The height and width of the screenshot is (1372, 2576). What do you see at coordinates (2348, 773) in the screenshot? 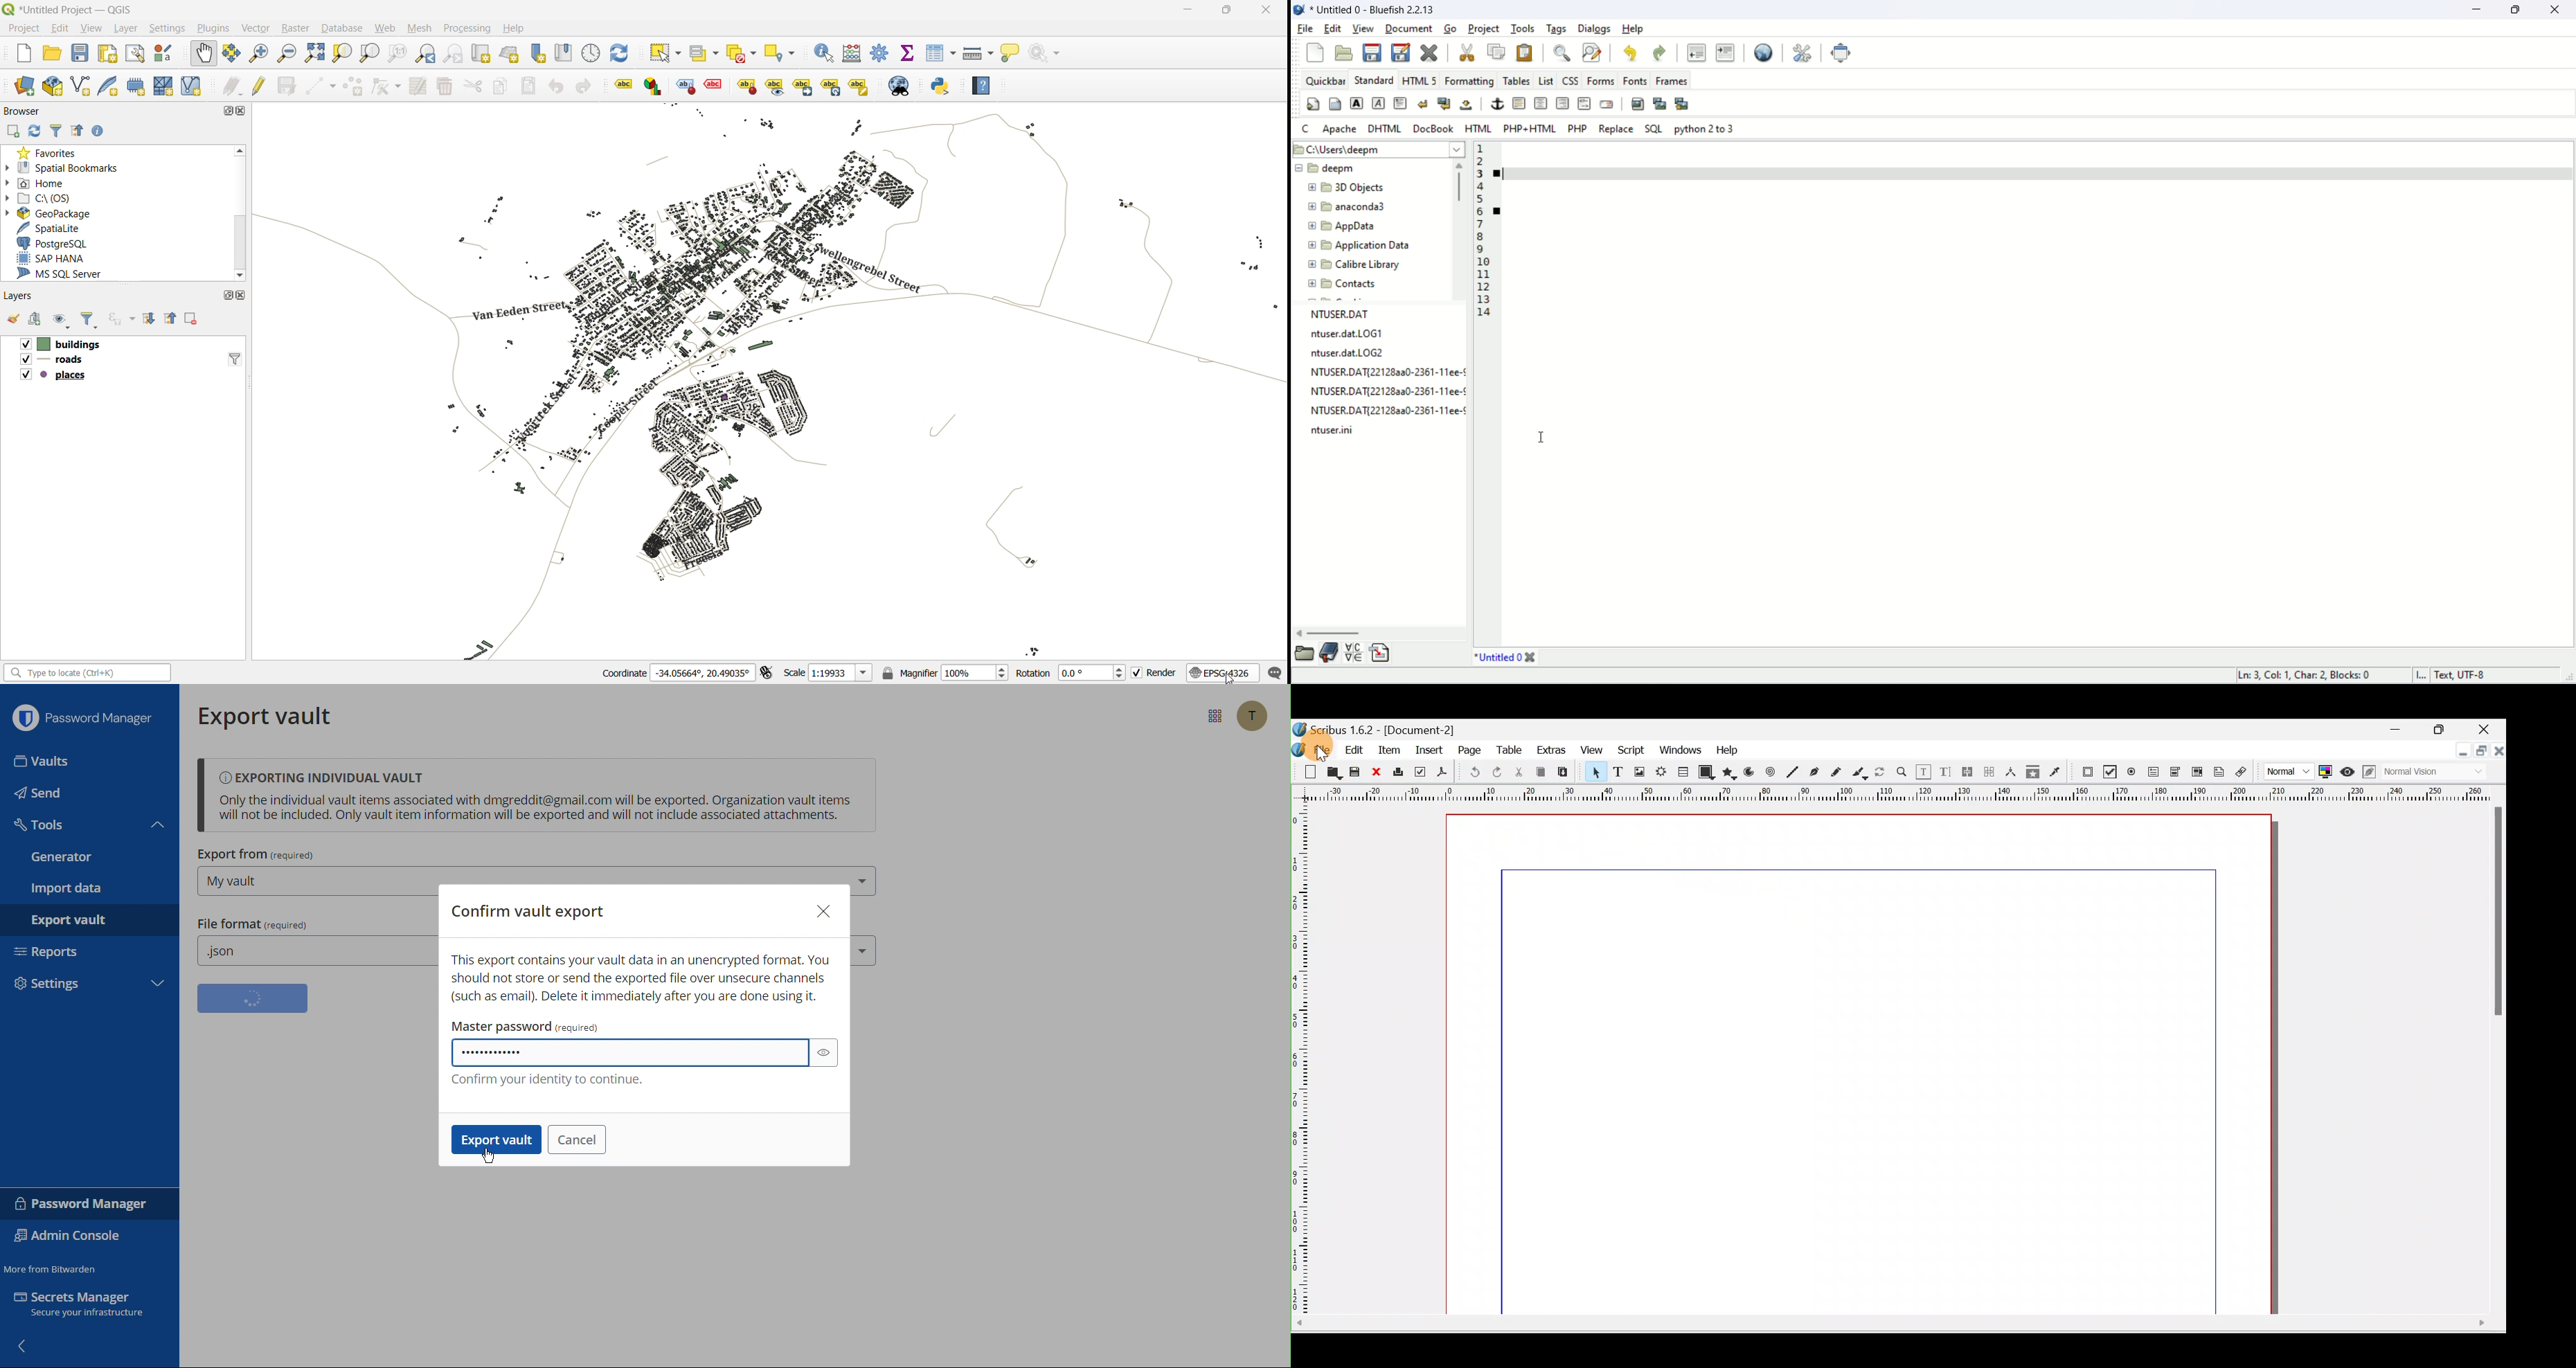
I see `Preview mode` at bounding box center [2348, 773].